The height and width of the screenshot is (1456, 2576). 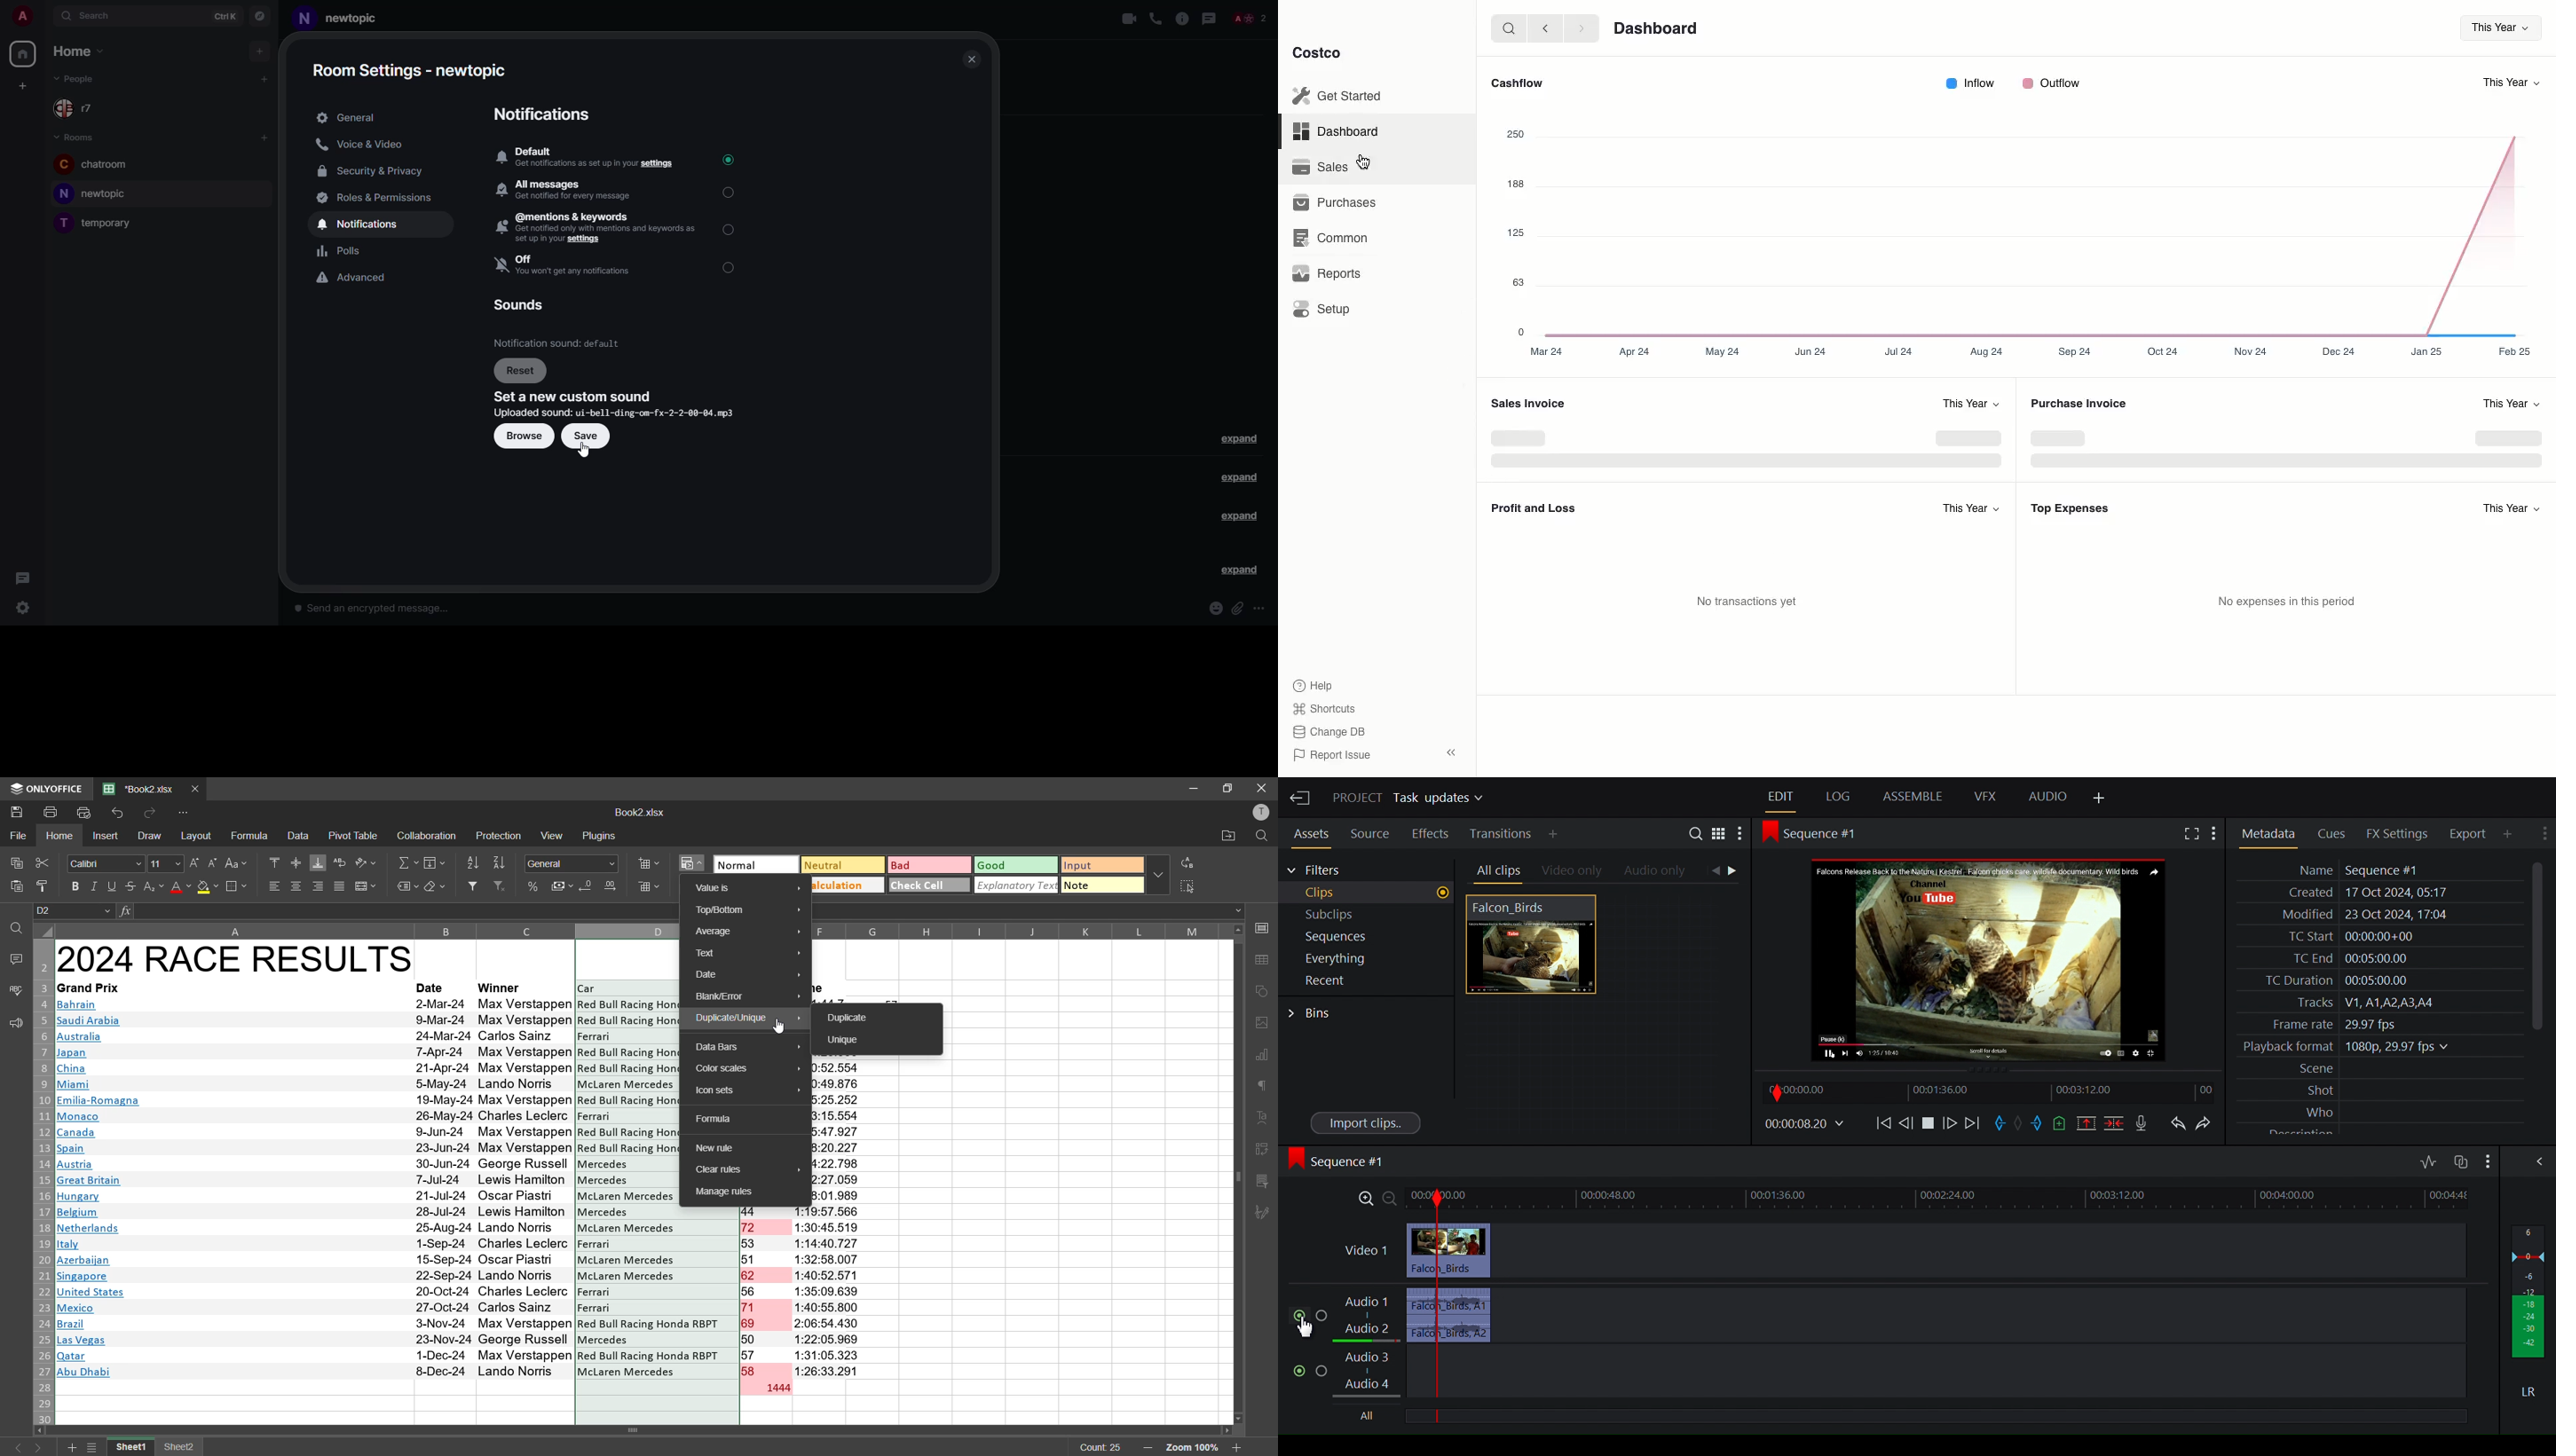 What do you see at coordinates (1332, 239) in the screenshot?
I see `Common` at bounding box center [1332, 239].